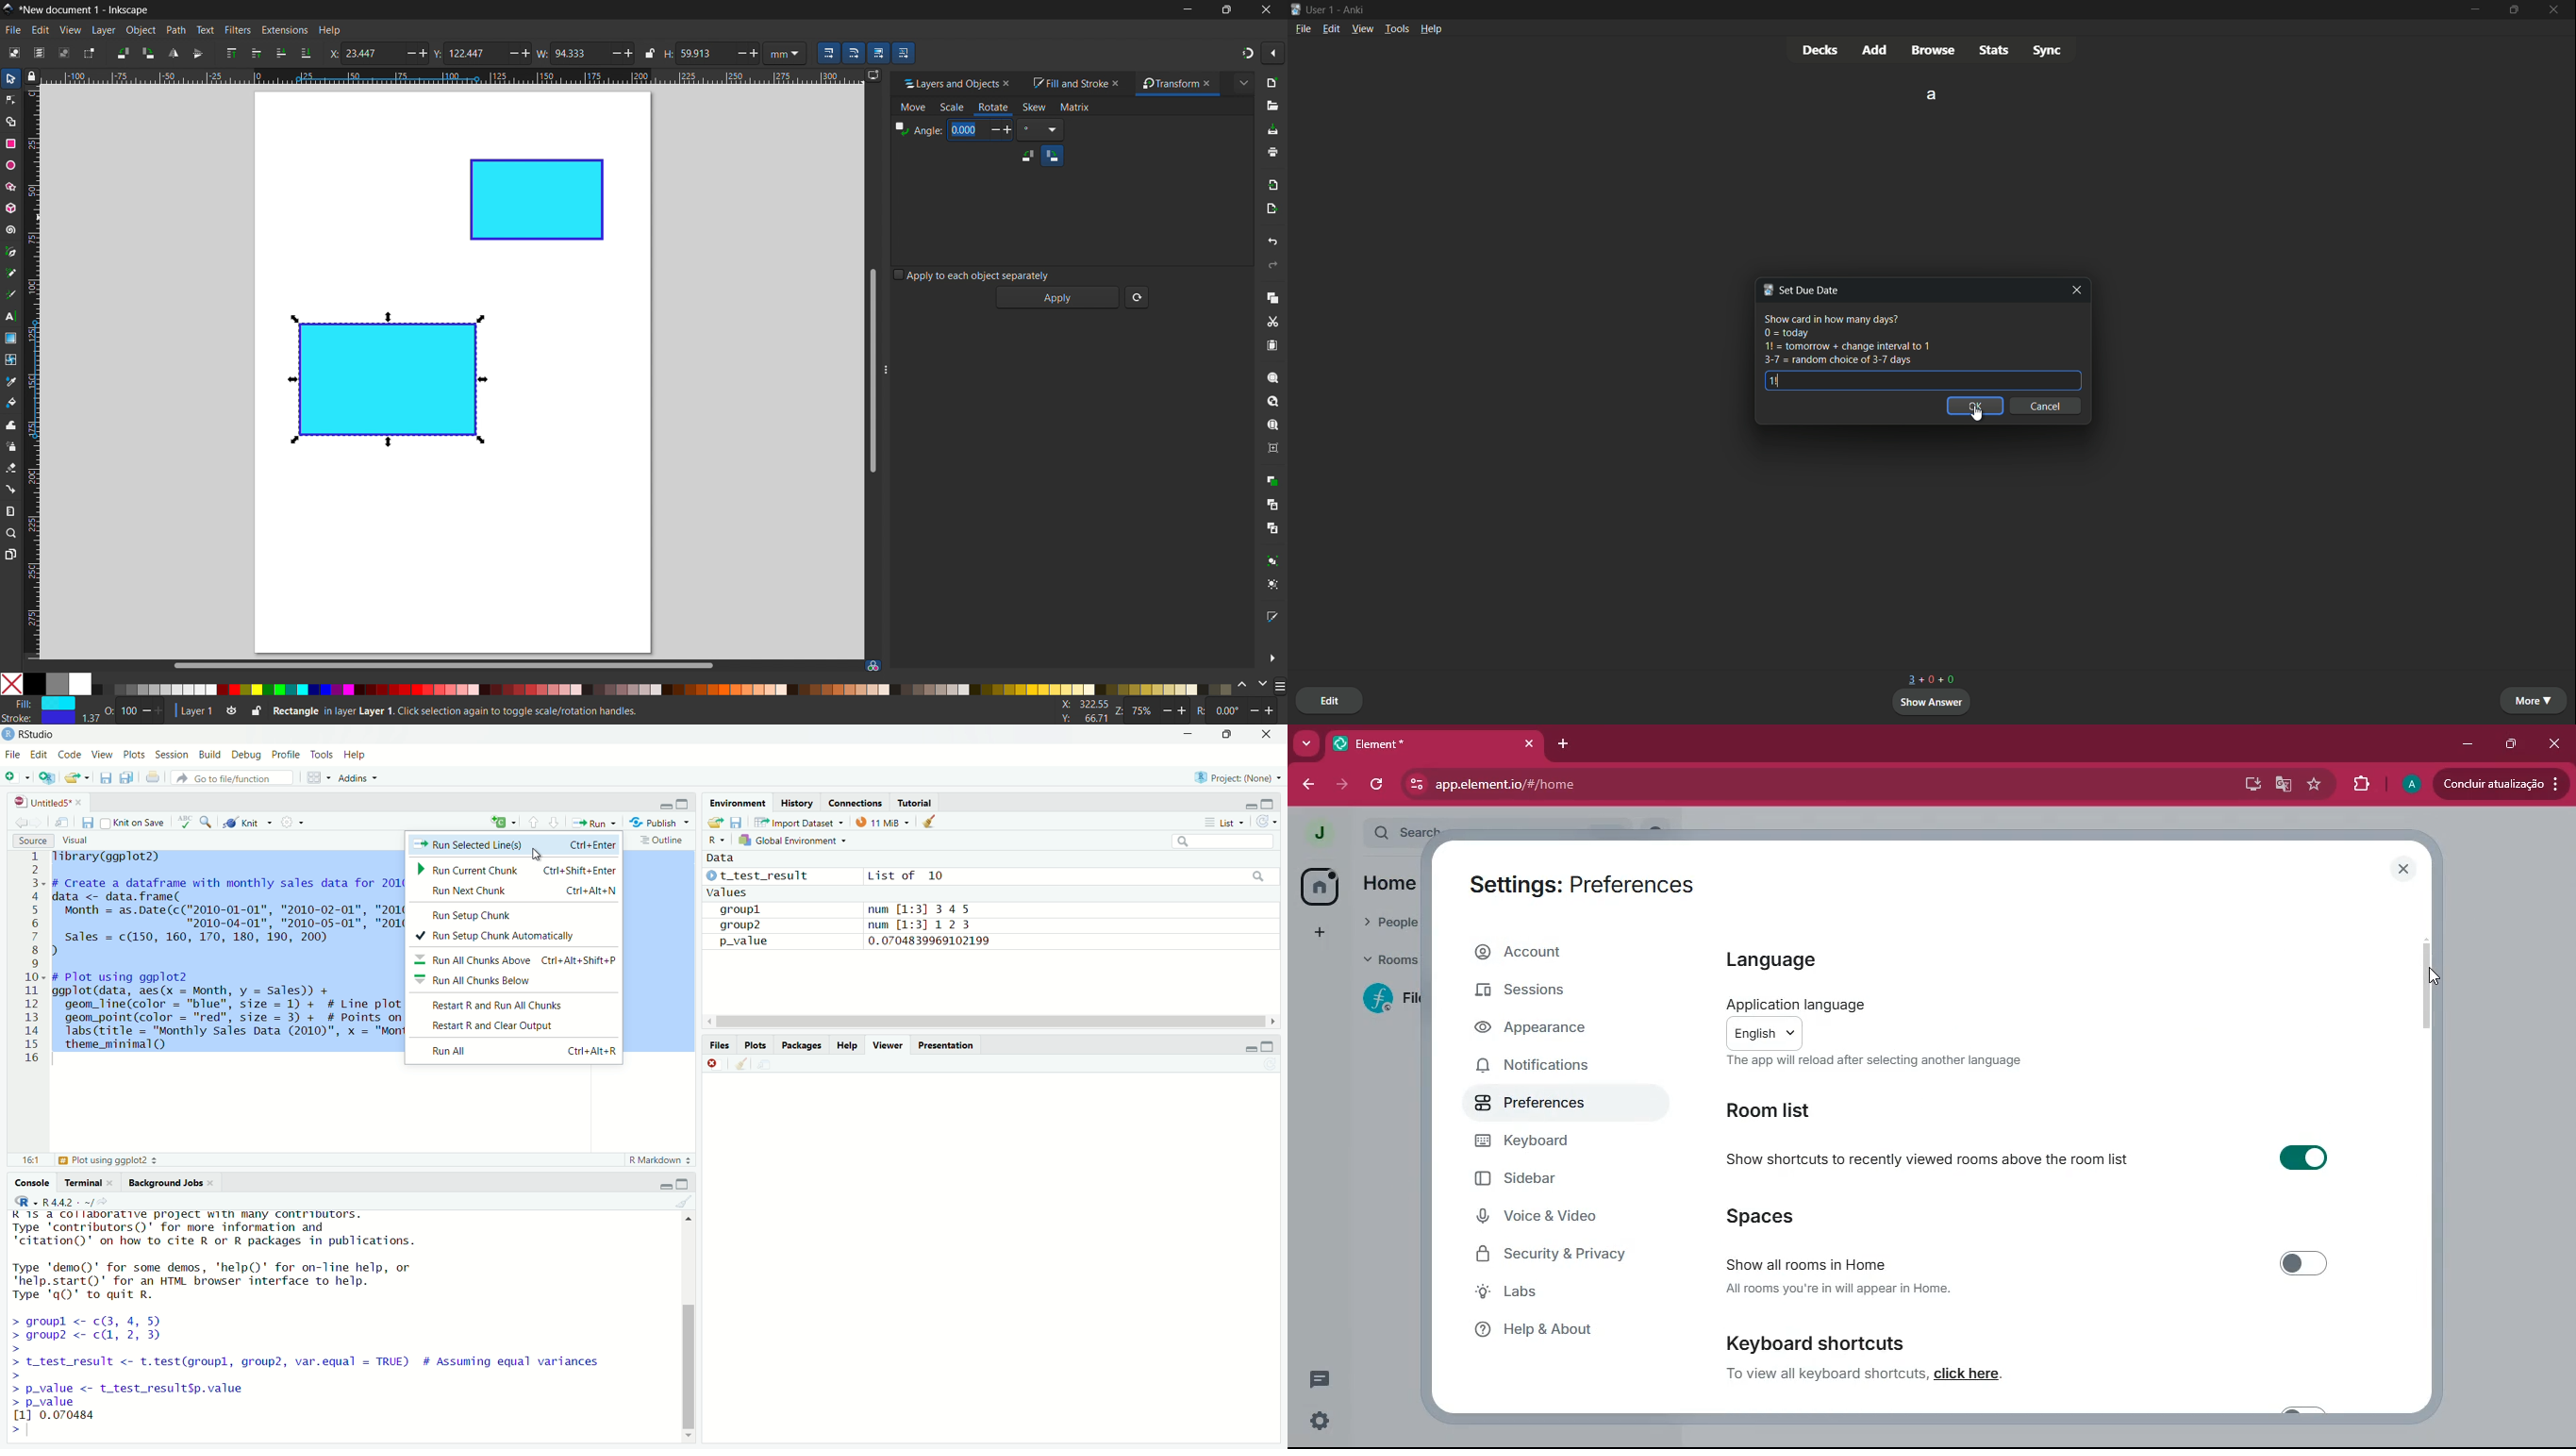 The height and width of the screenshot is (1456, 2576). Describe the element at coordinates (663, 822) in the screenshot. I see ` Publish ` at that location.